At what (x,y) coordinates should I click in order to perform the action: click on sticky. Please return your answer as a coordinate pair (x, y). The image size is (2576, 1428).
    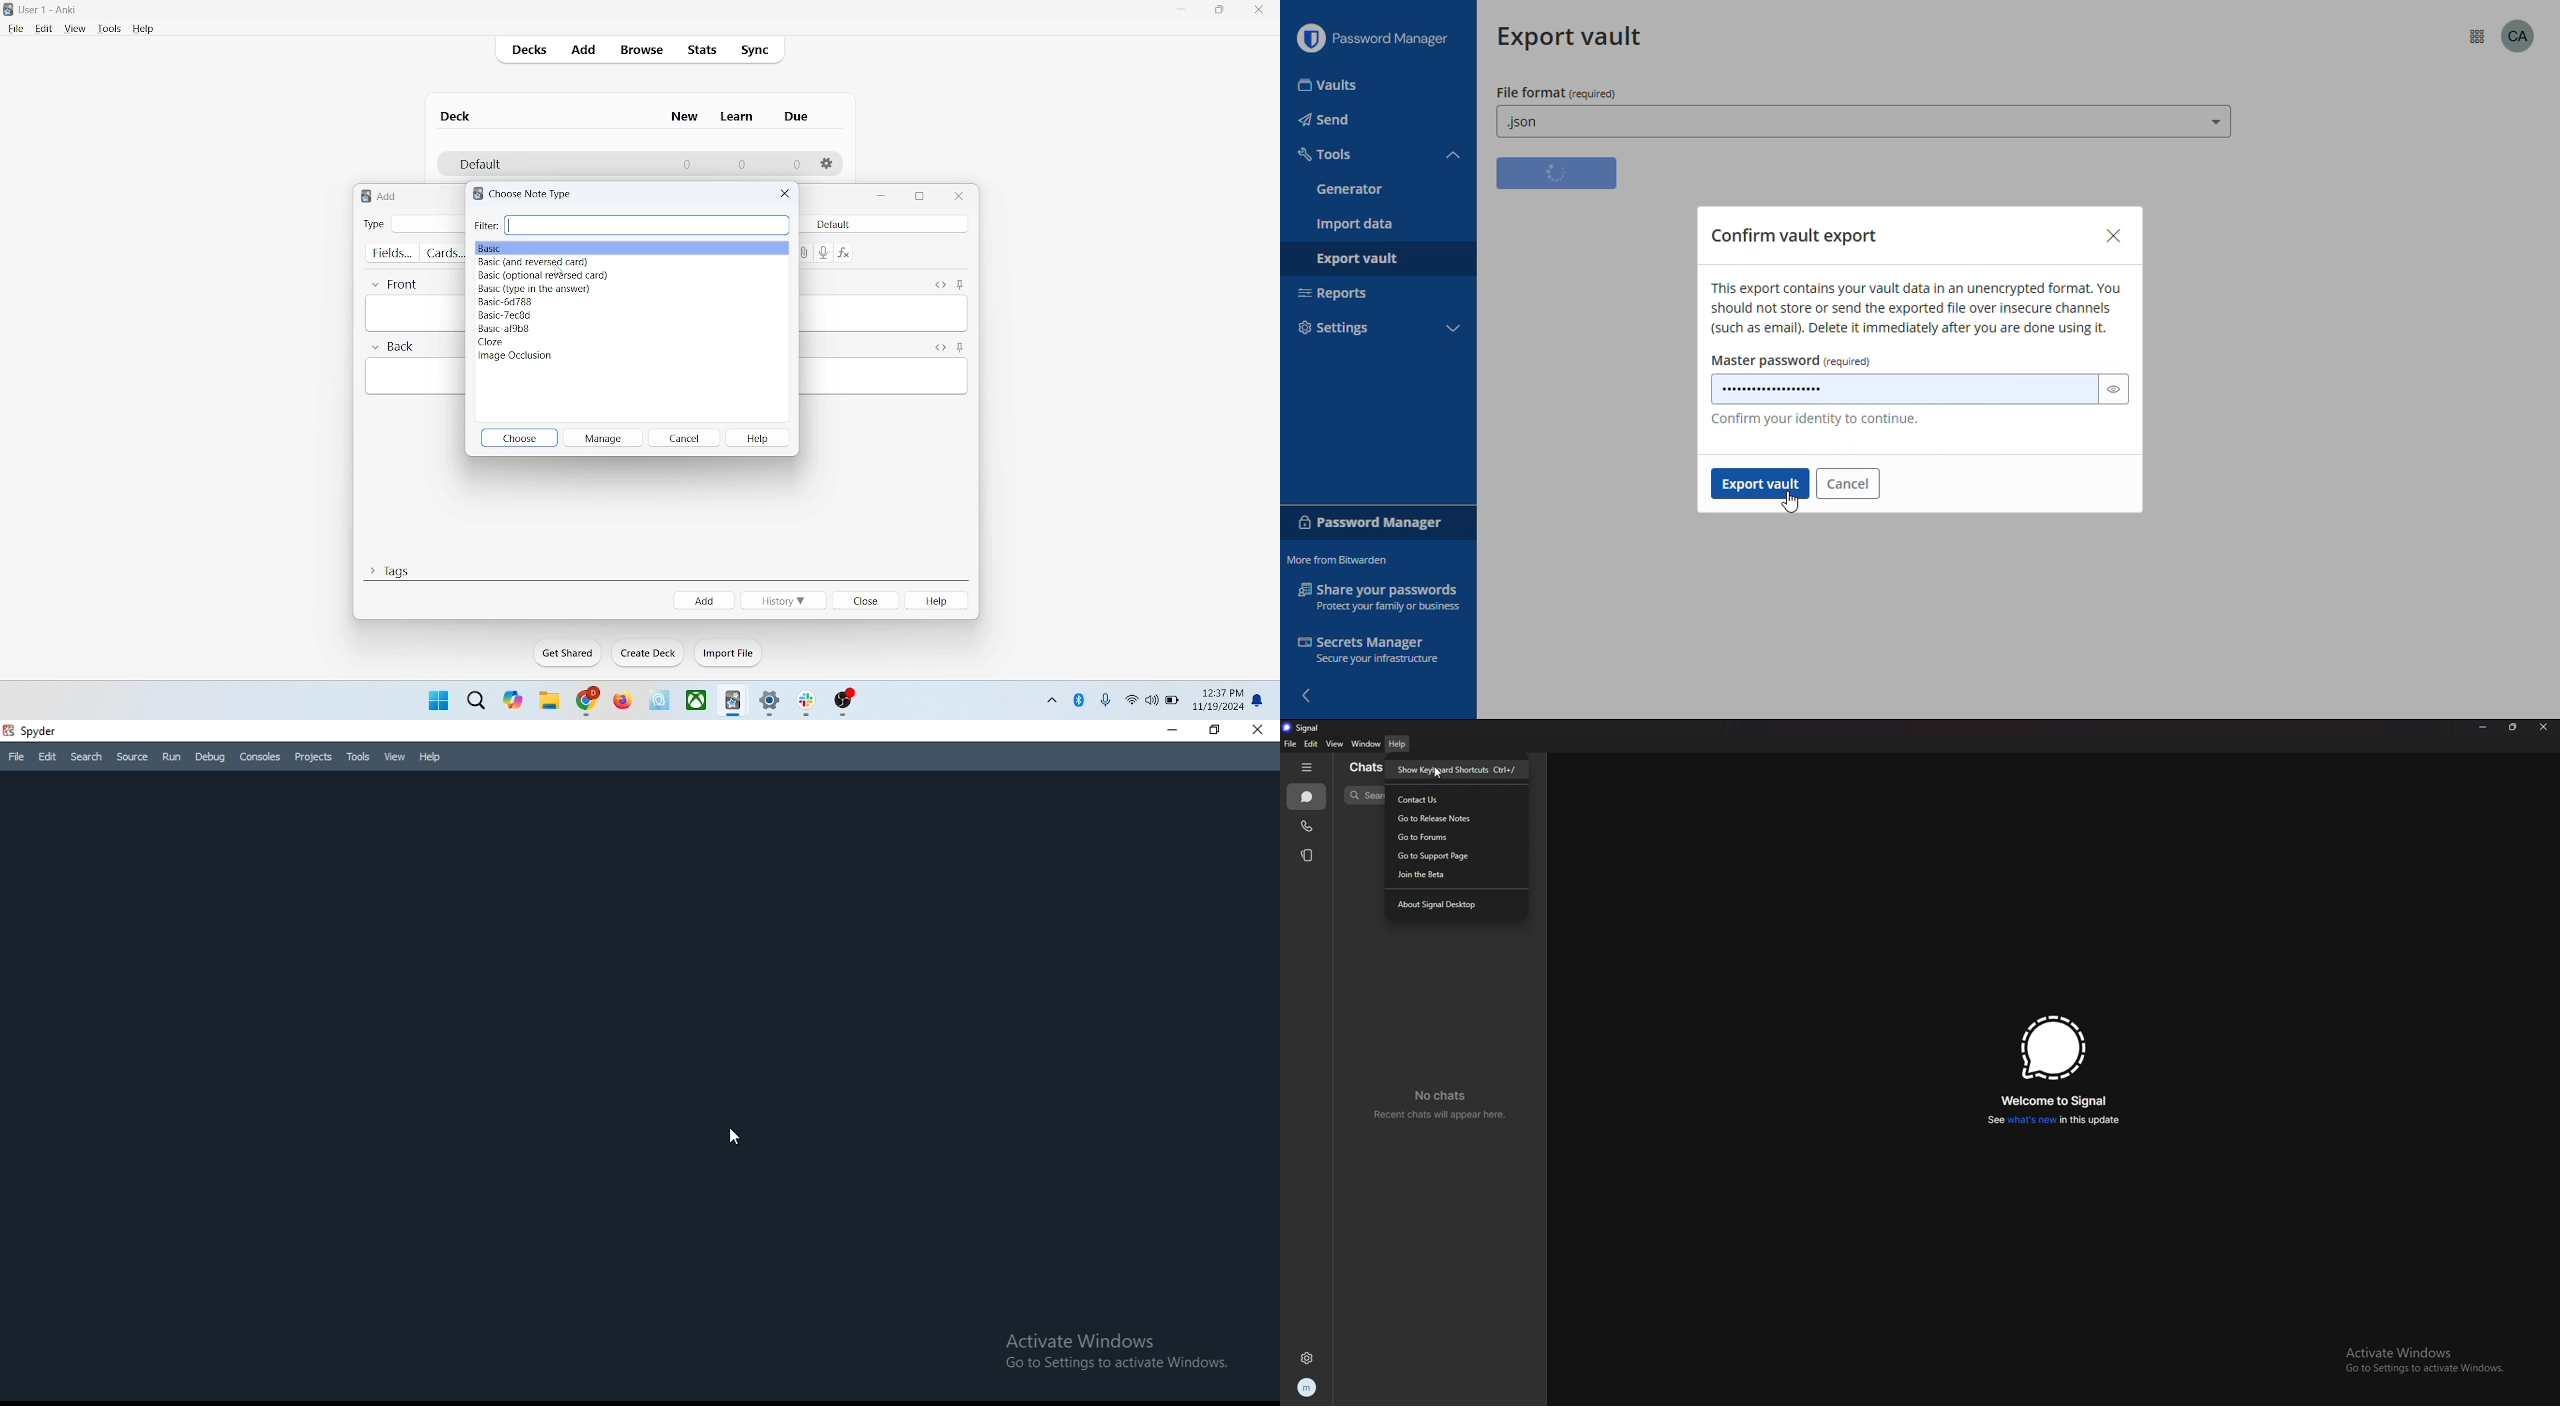
    Looking at the image, I should click on (960, 348).